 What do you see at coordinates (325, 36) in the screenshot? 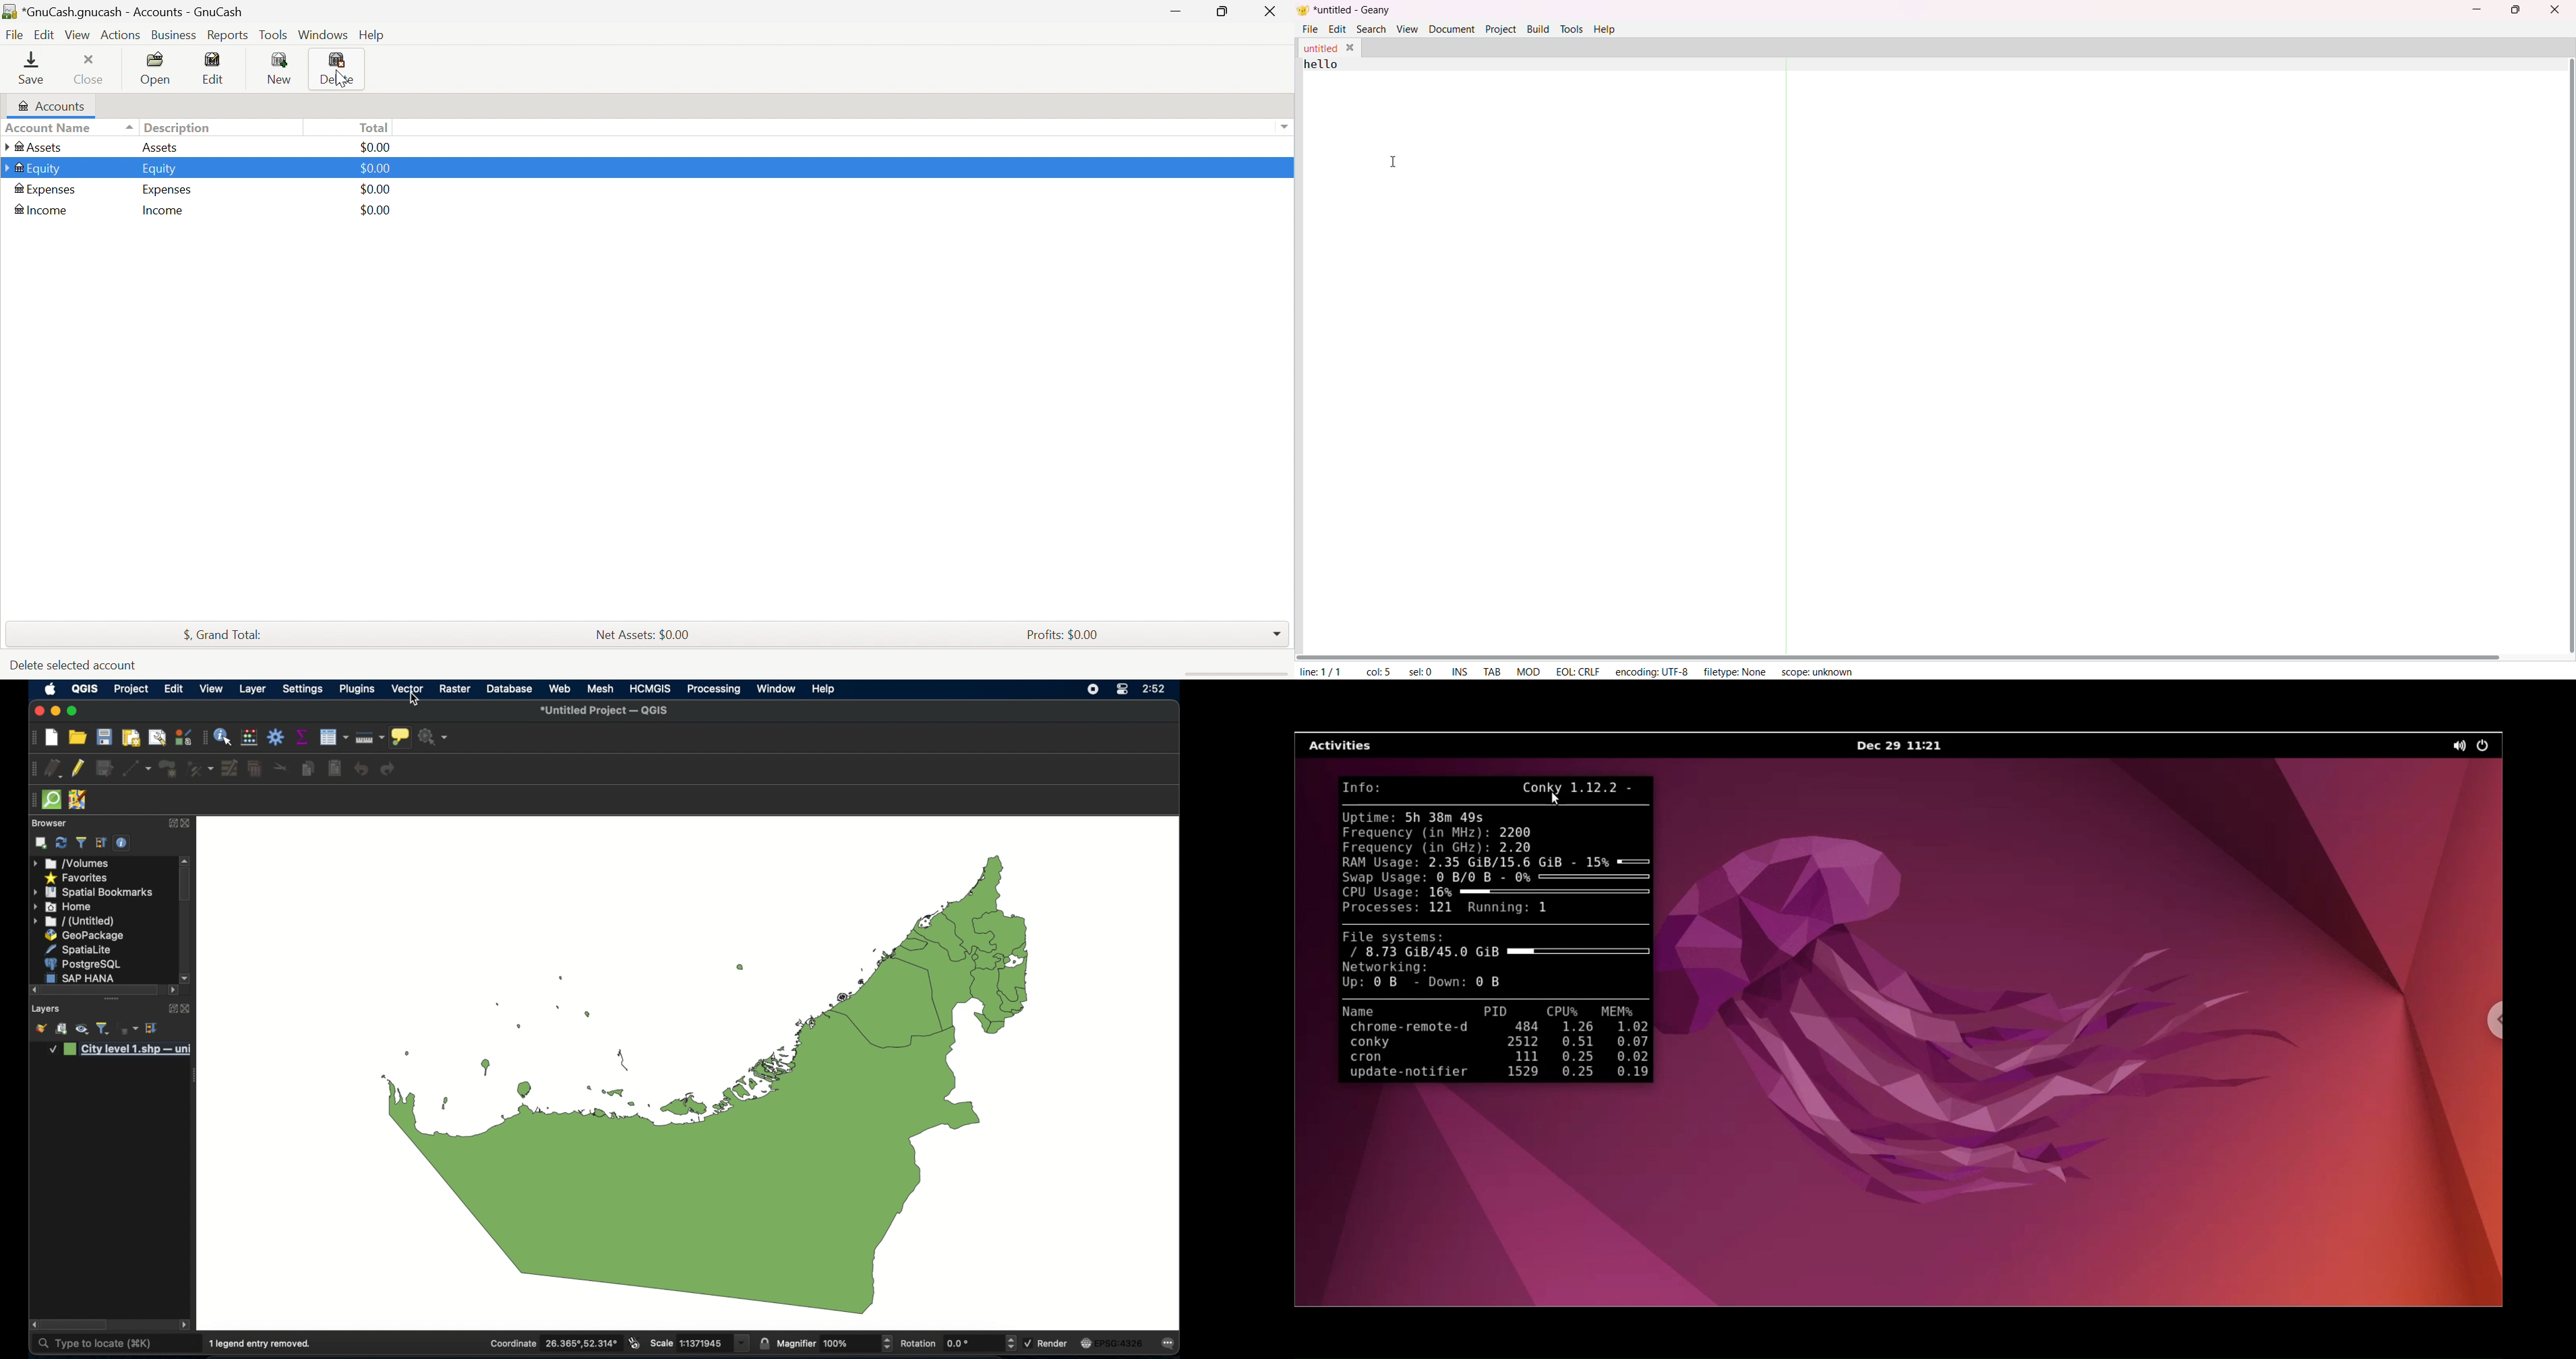
I see `Windows` at bounding box center [325, 36].